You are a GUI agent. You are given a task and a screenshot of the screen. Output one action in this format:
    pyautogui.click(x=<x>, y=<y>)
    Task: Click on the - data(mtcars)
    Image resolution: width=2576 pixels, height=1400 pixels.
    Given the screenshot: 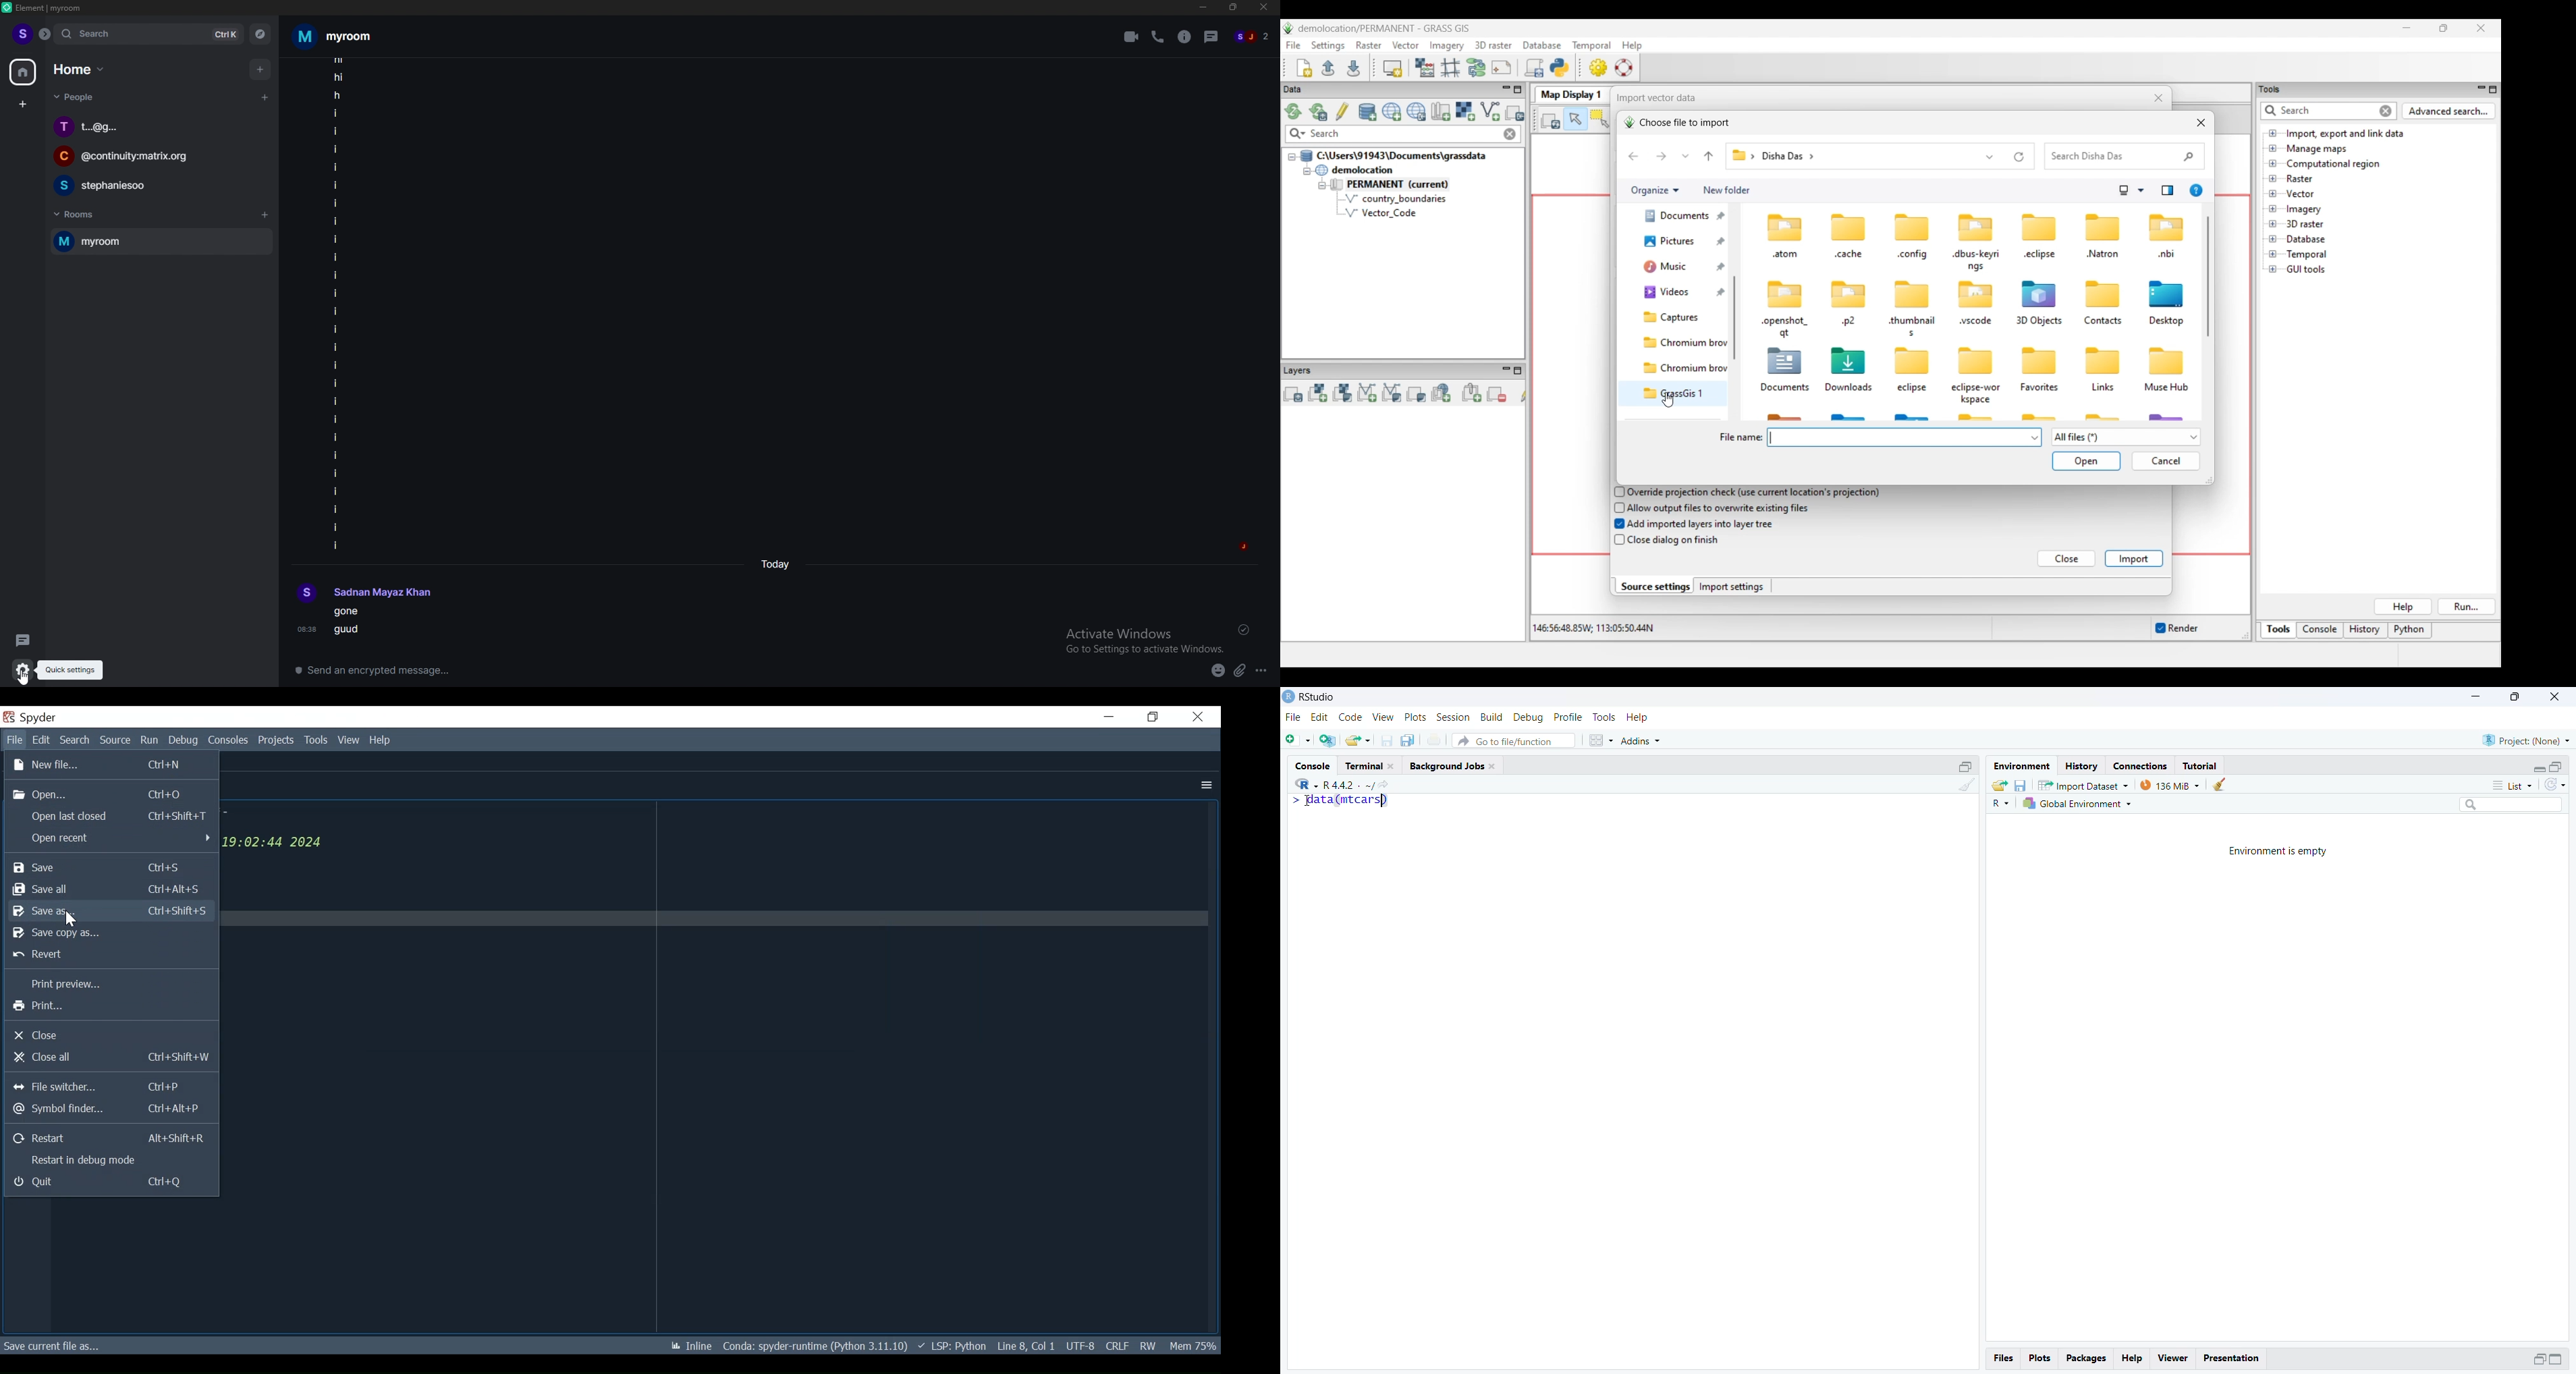 What is the action you would take?
    pyautogui.click(x=1349, y=801)
    